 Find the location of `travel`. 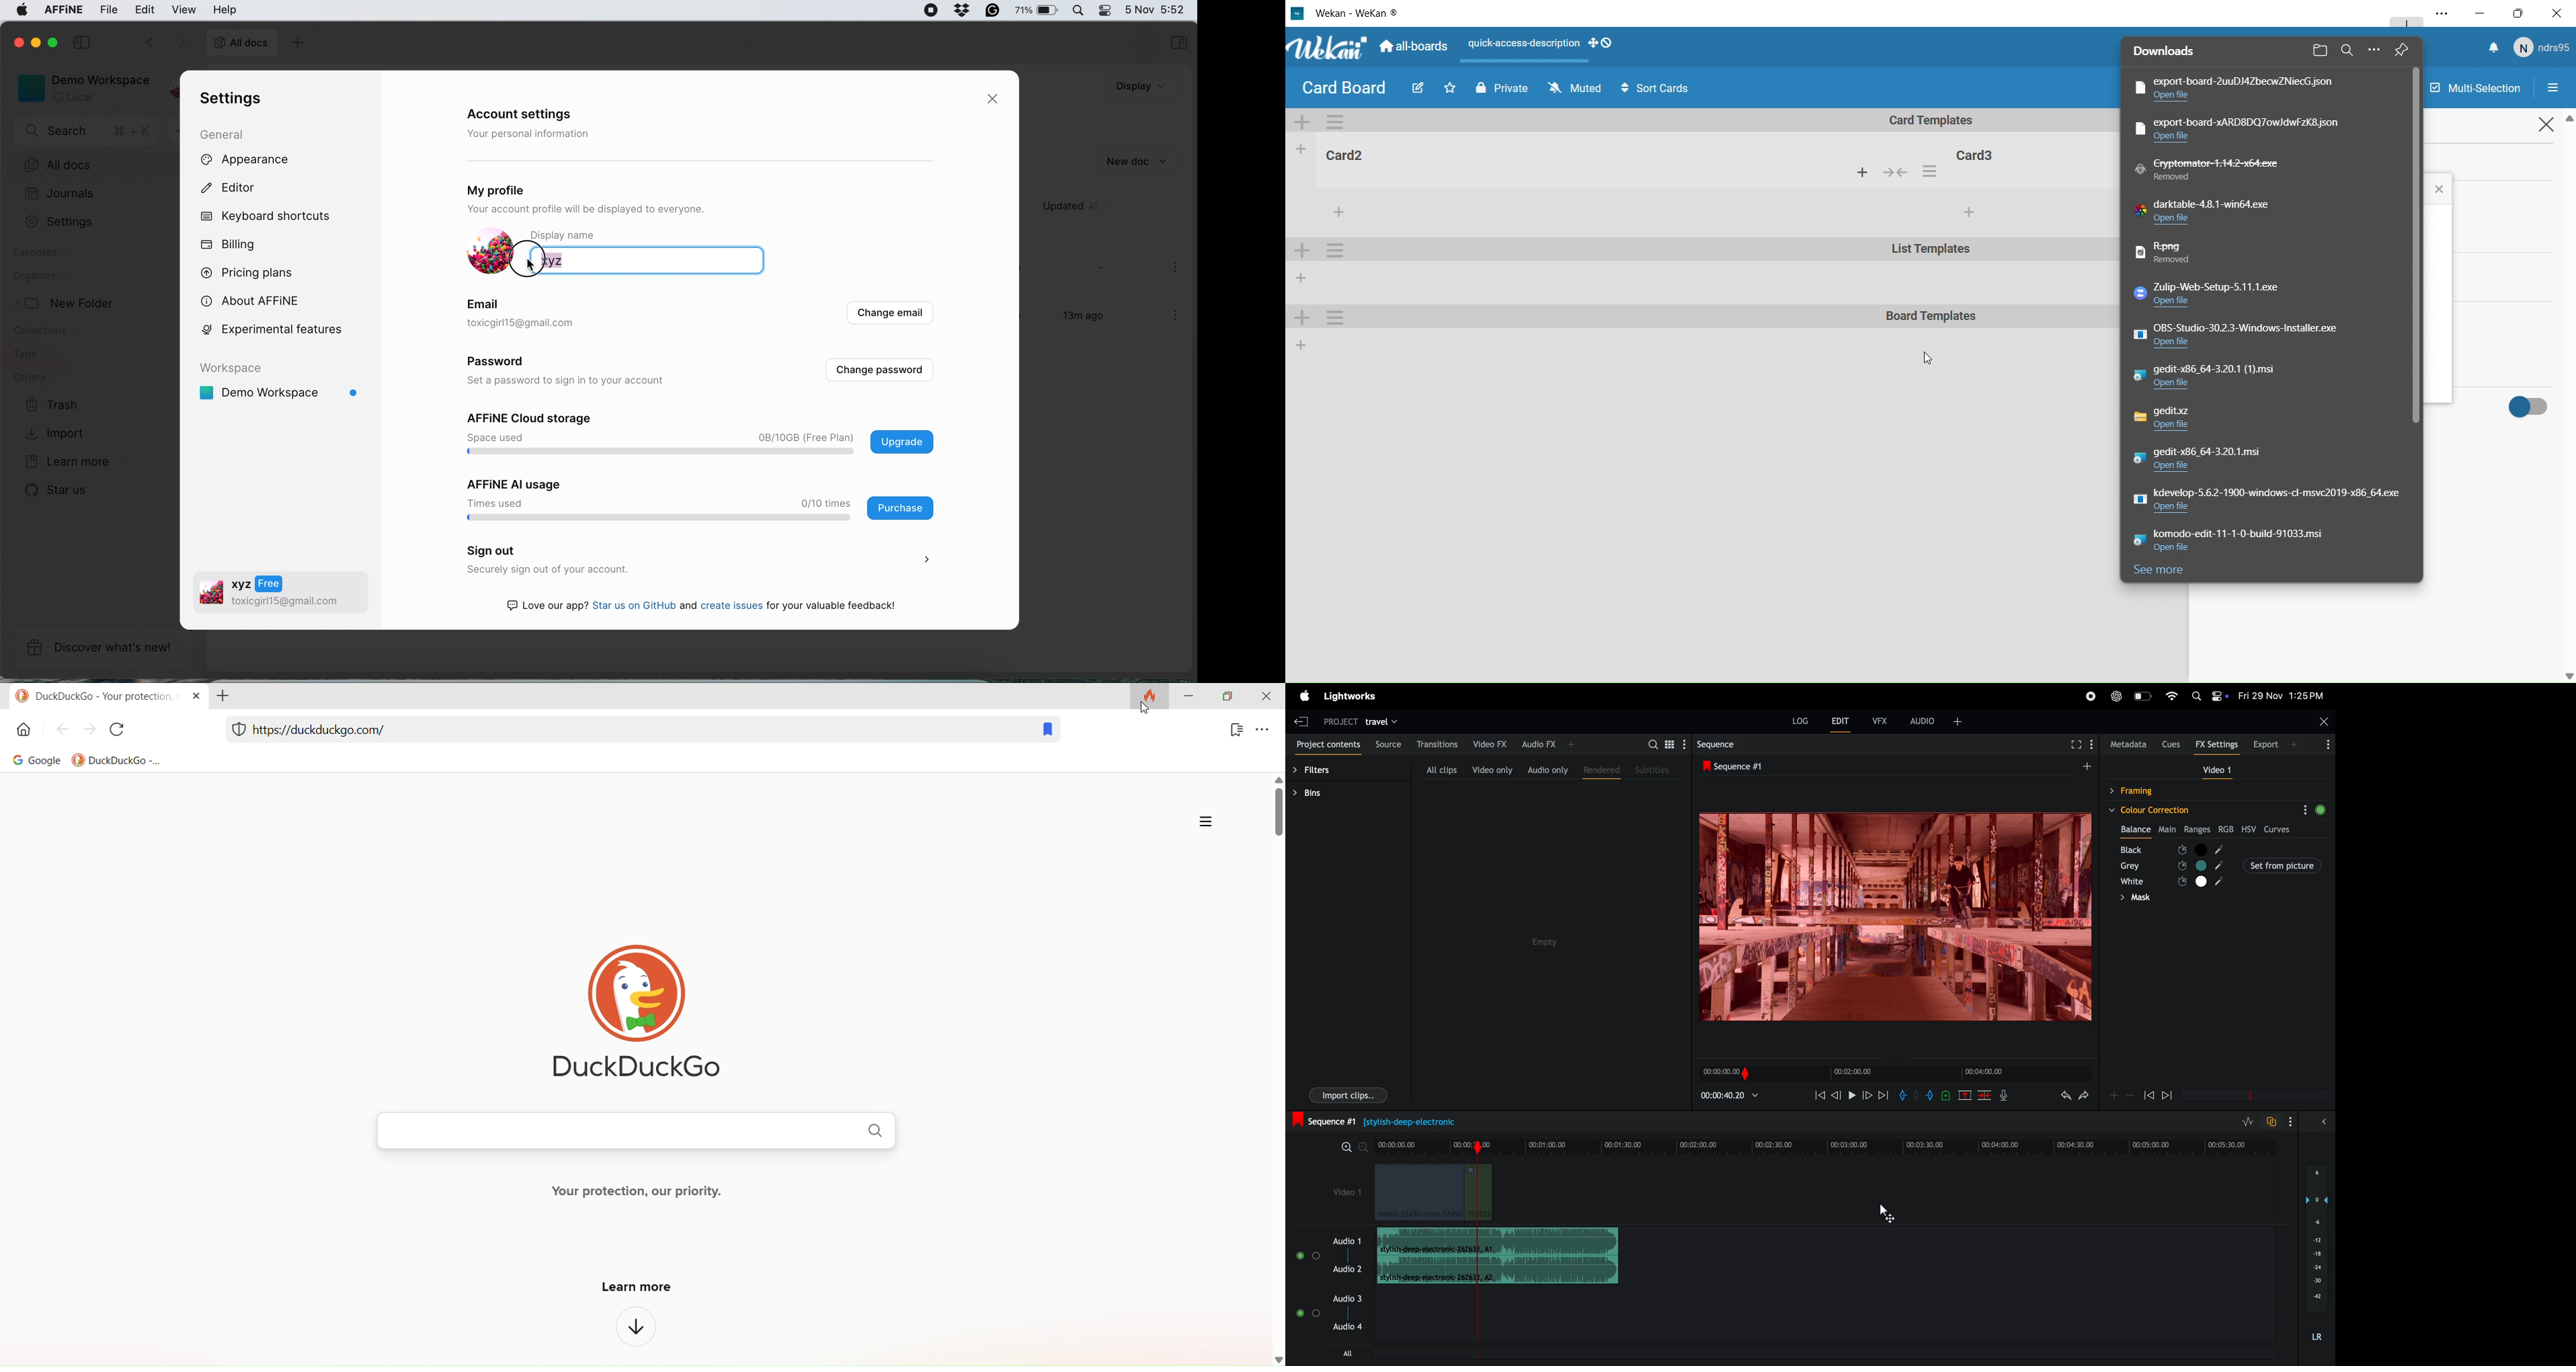

travel is located at coordinates (1383, 721).